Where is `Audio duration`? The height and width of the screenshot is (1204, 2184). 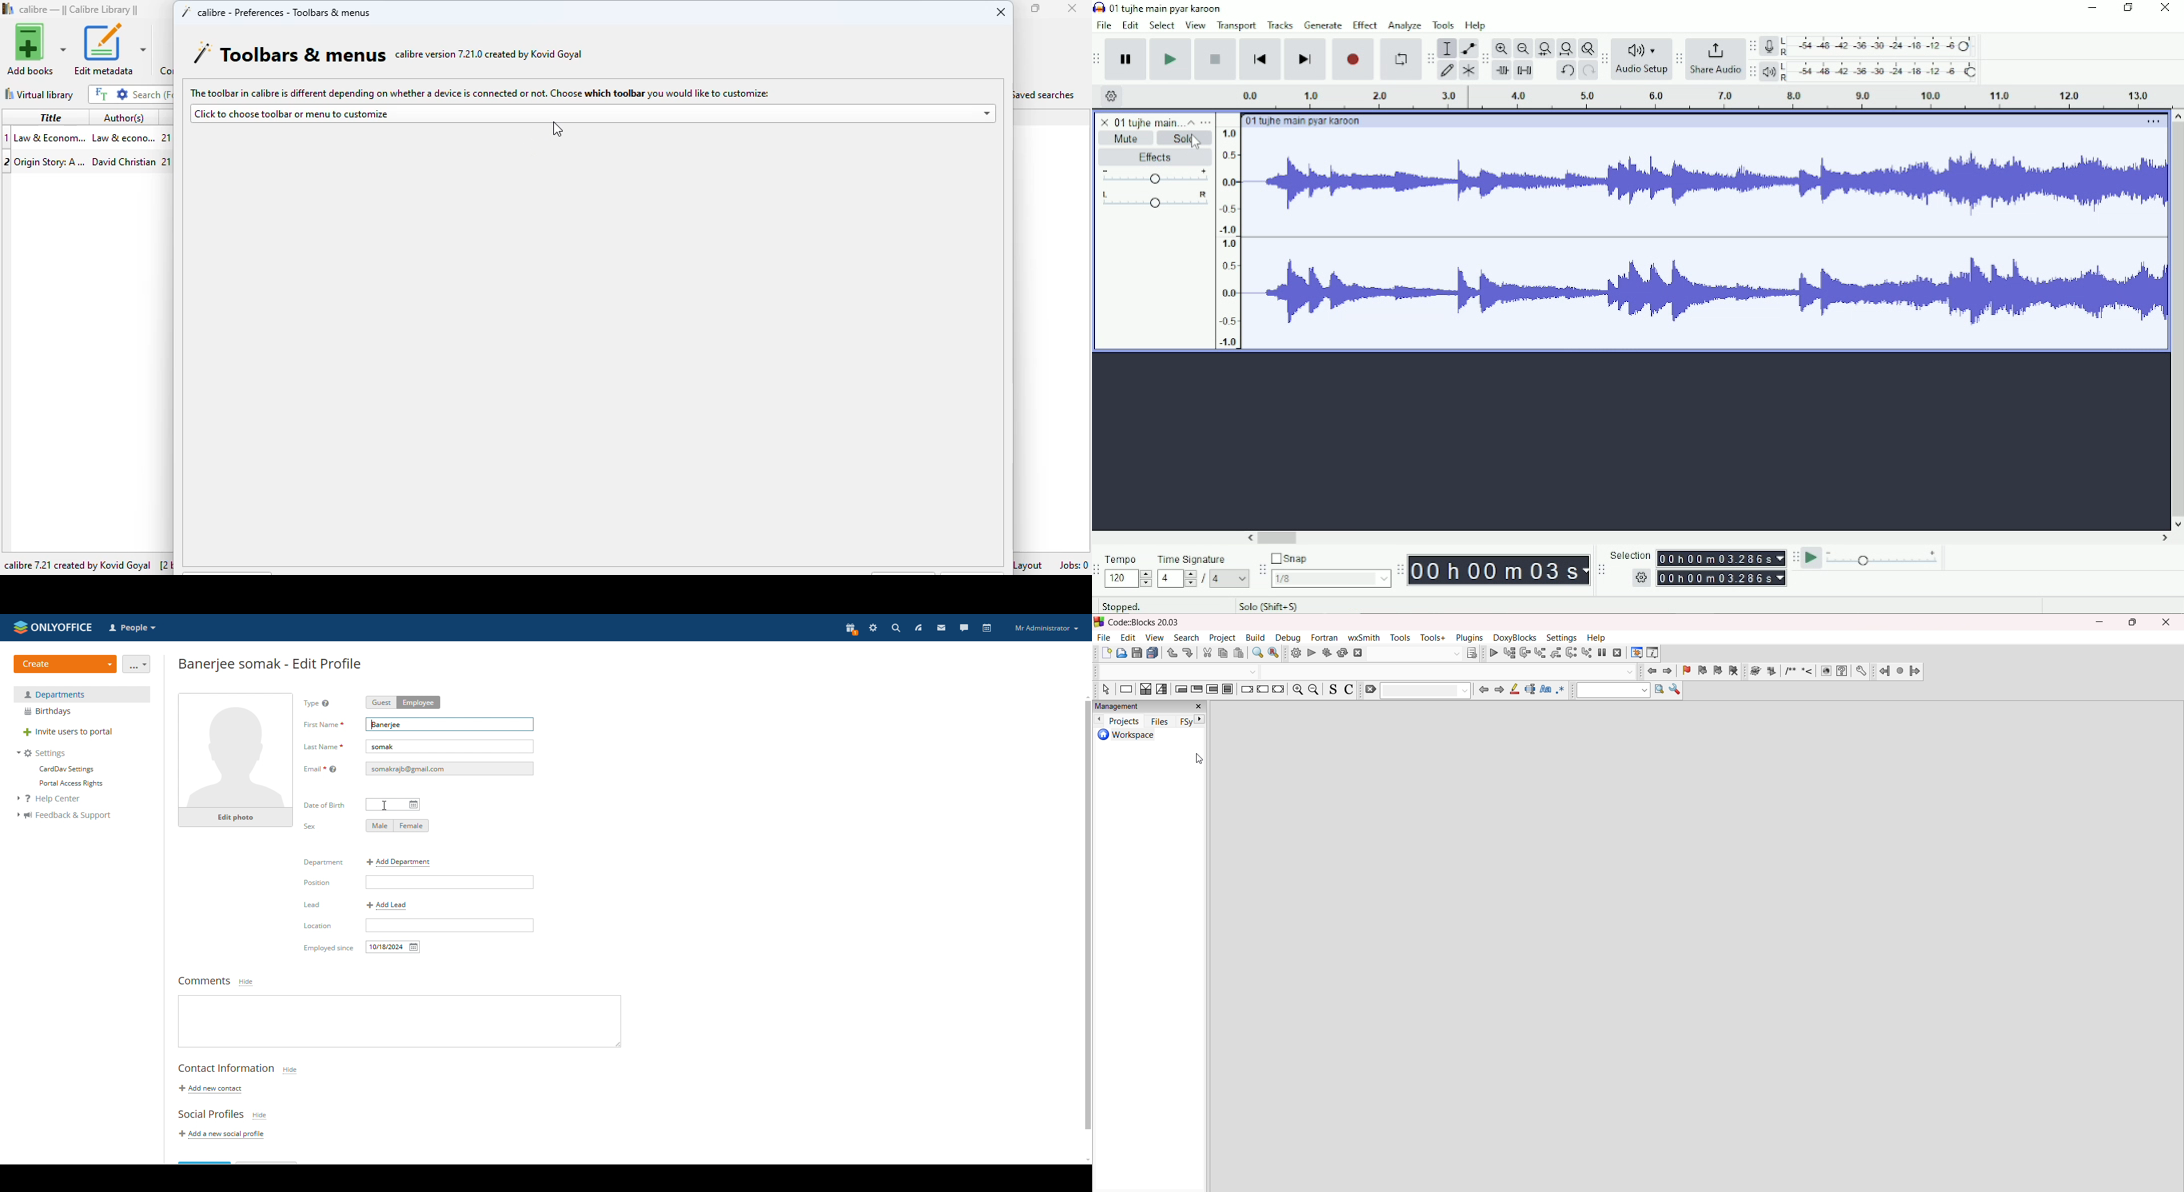 Audio duration is located at coordinates (1698, 96).